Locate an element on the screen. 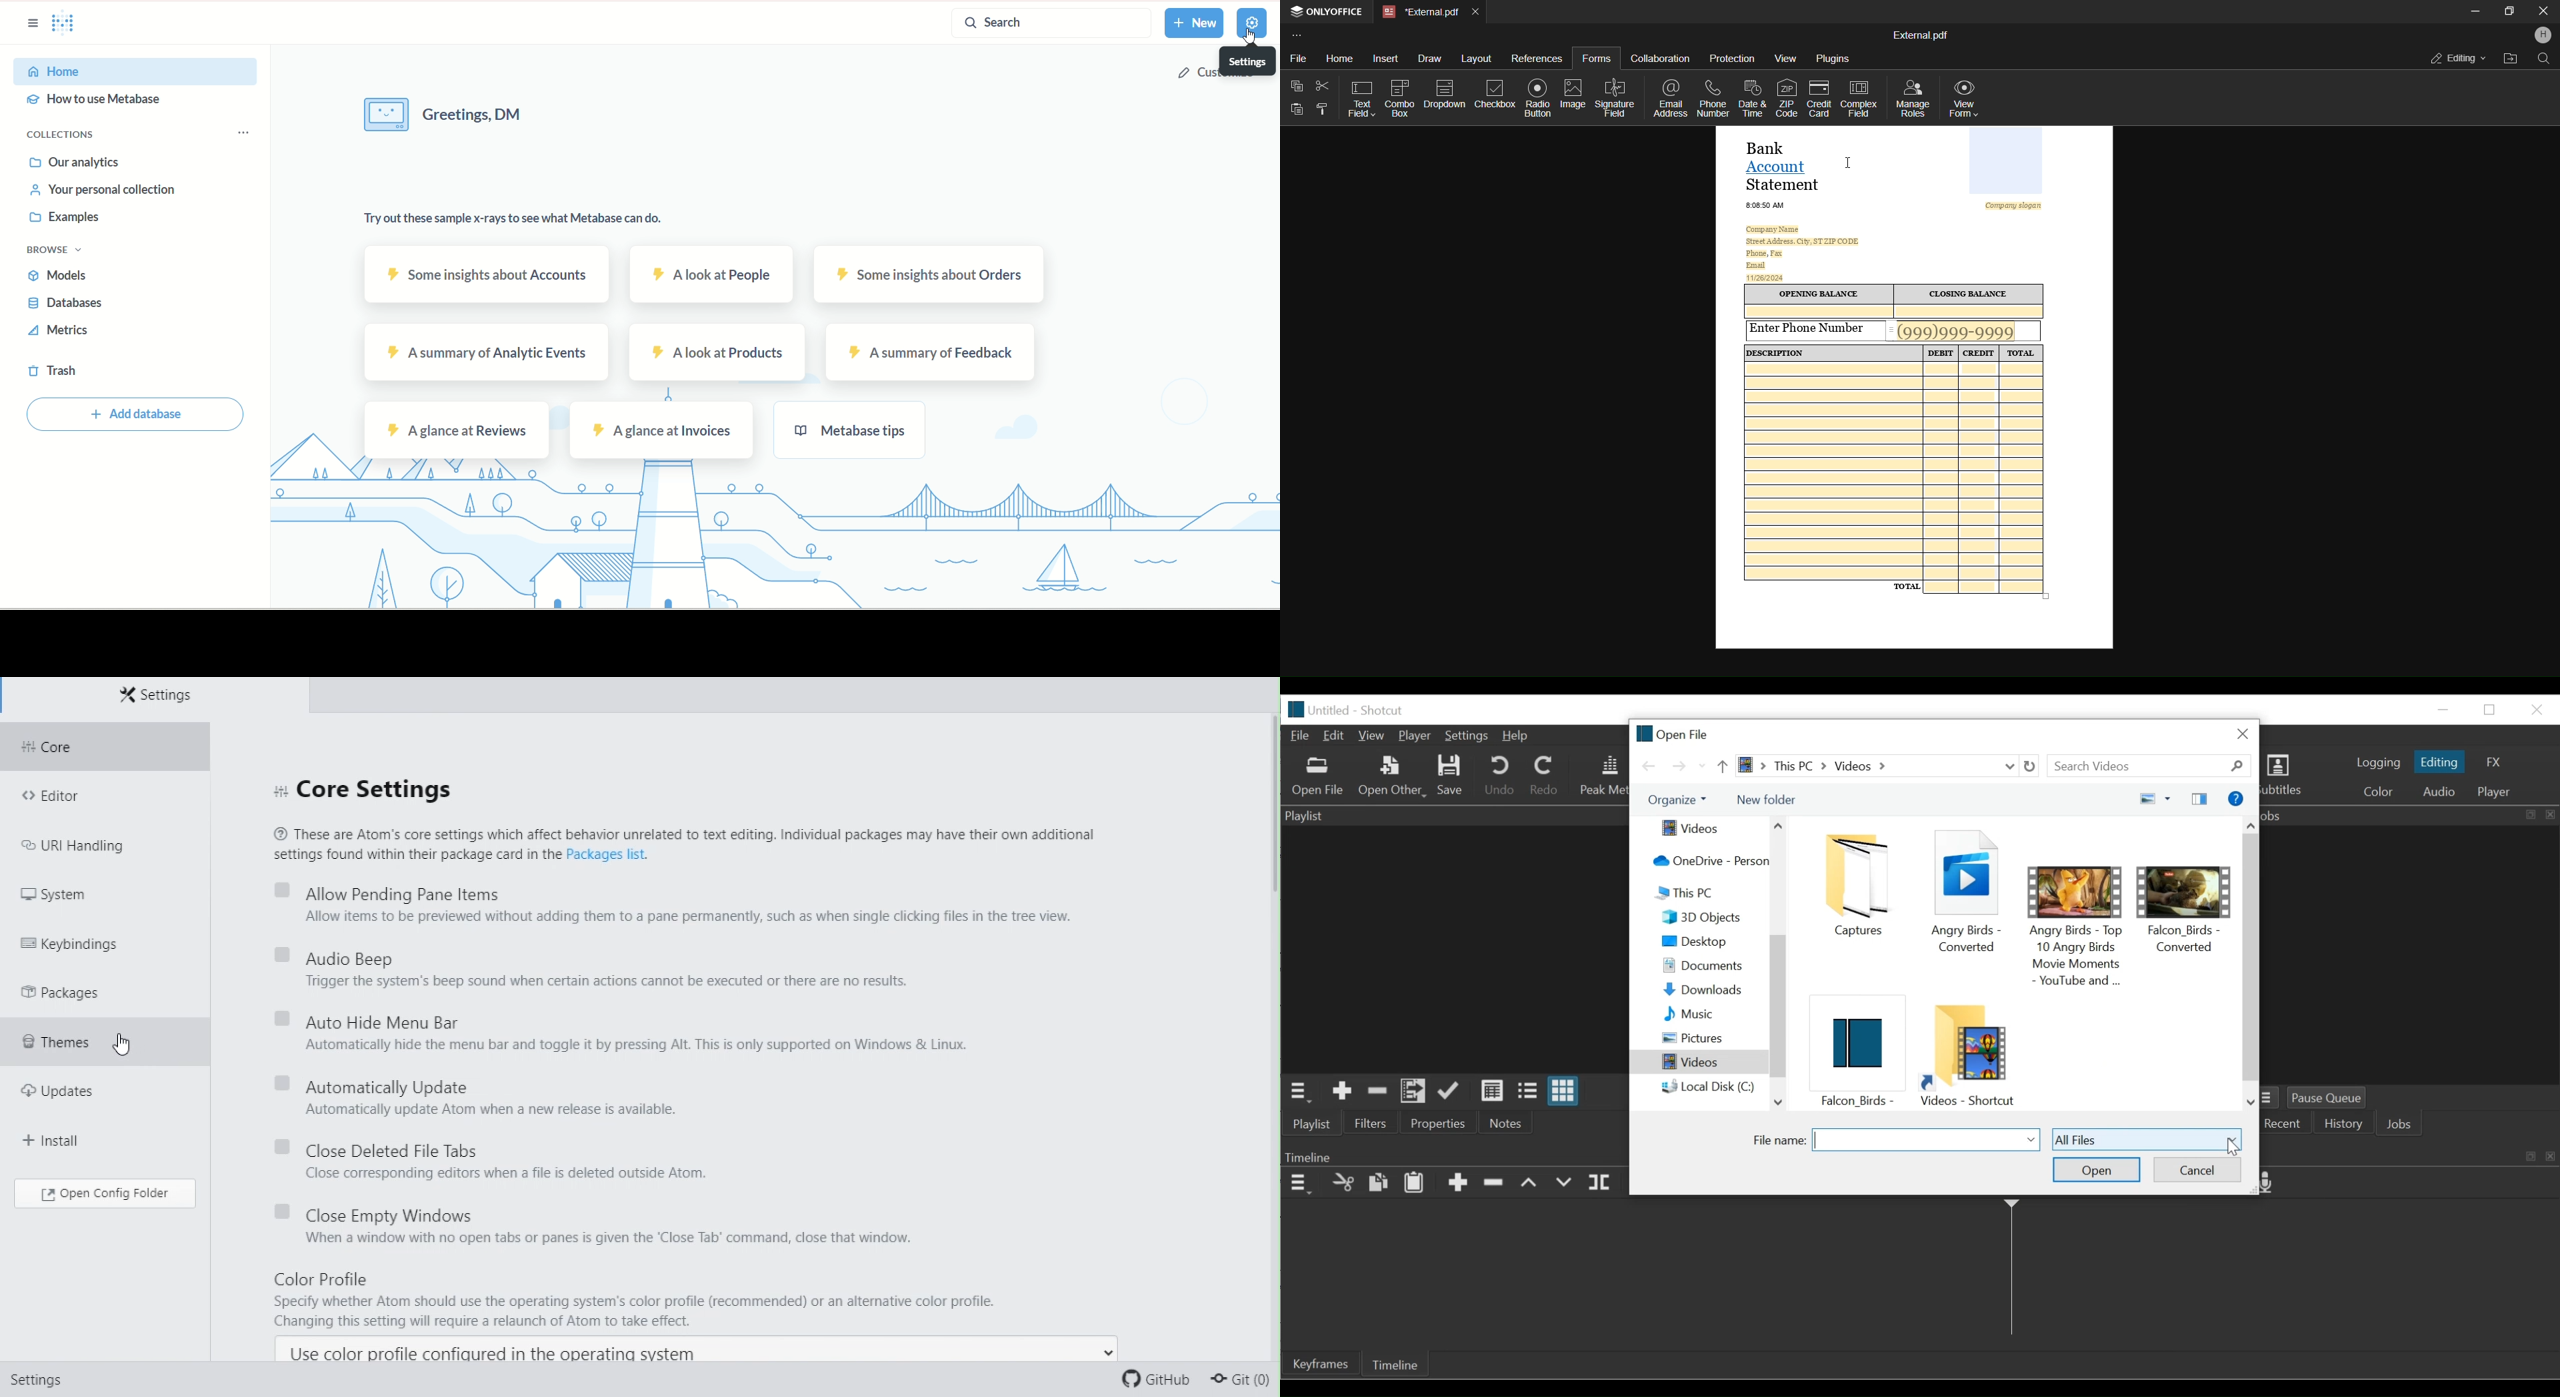 The height and width of the screenshot is (1400, 2576). Pictures is located at coordinates (1713, 1038).